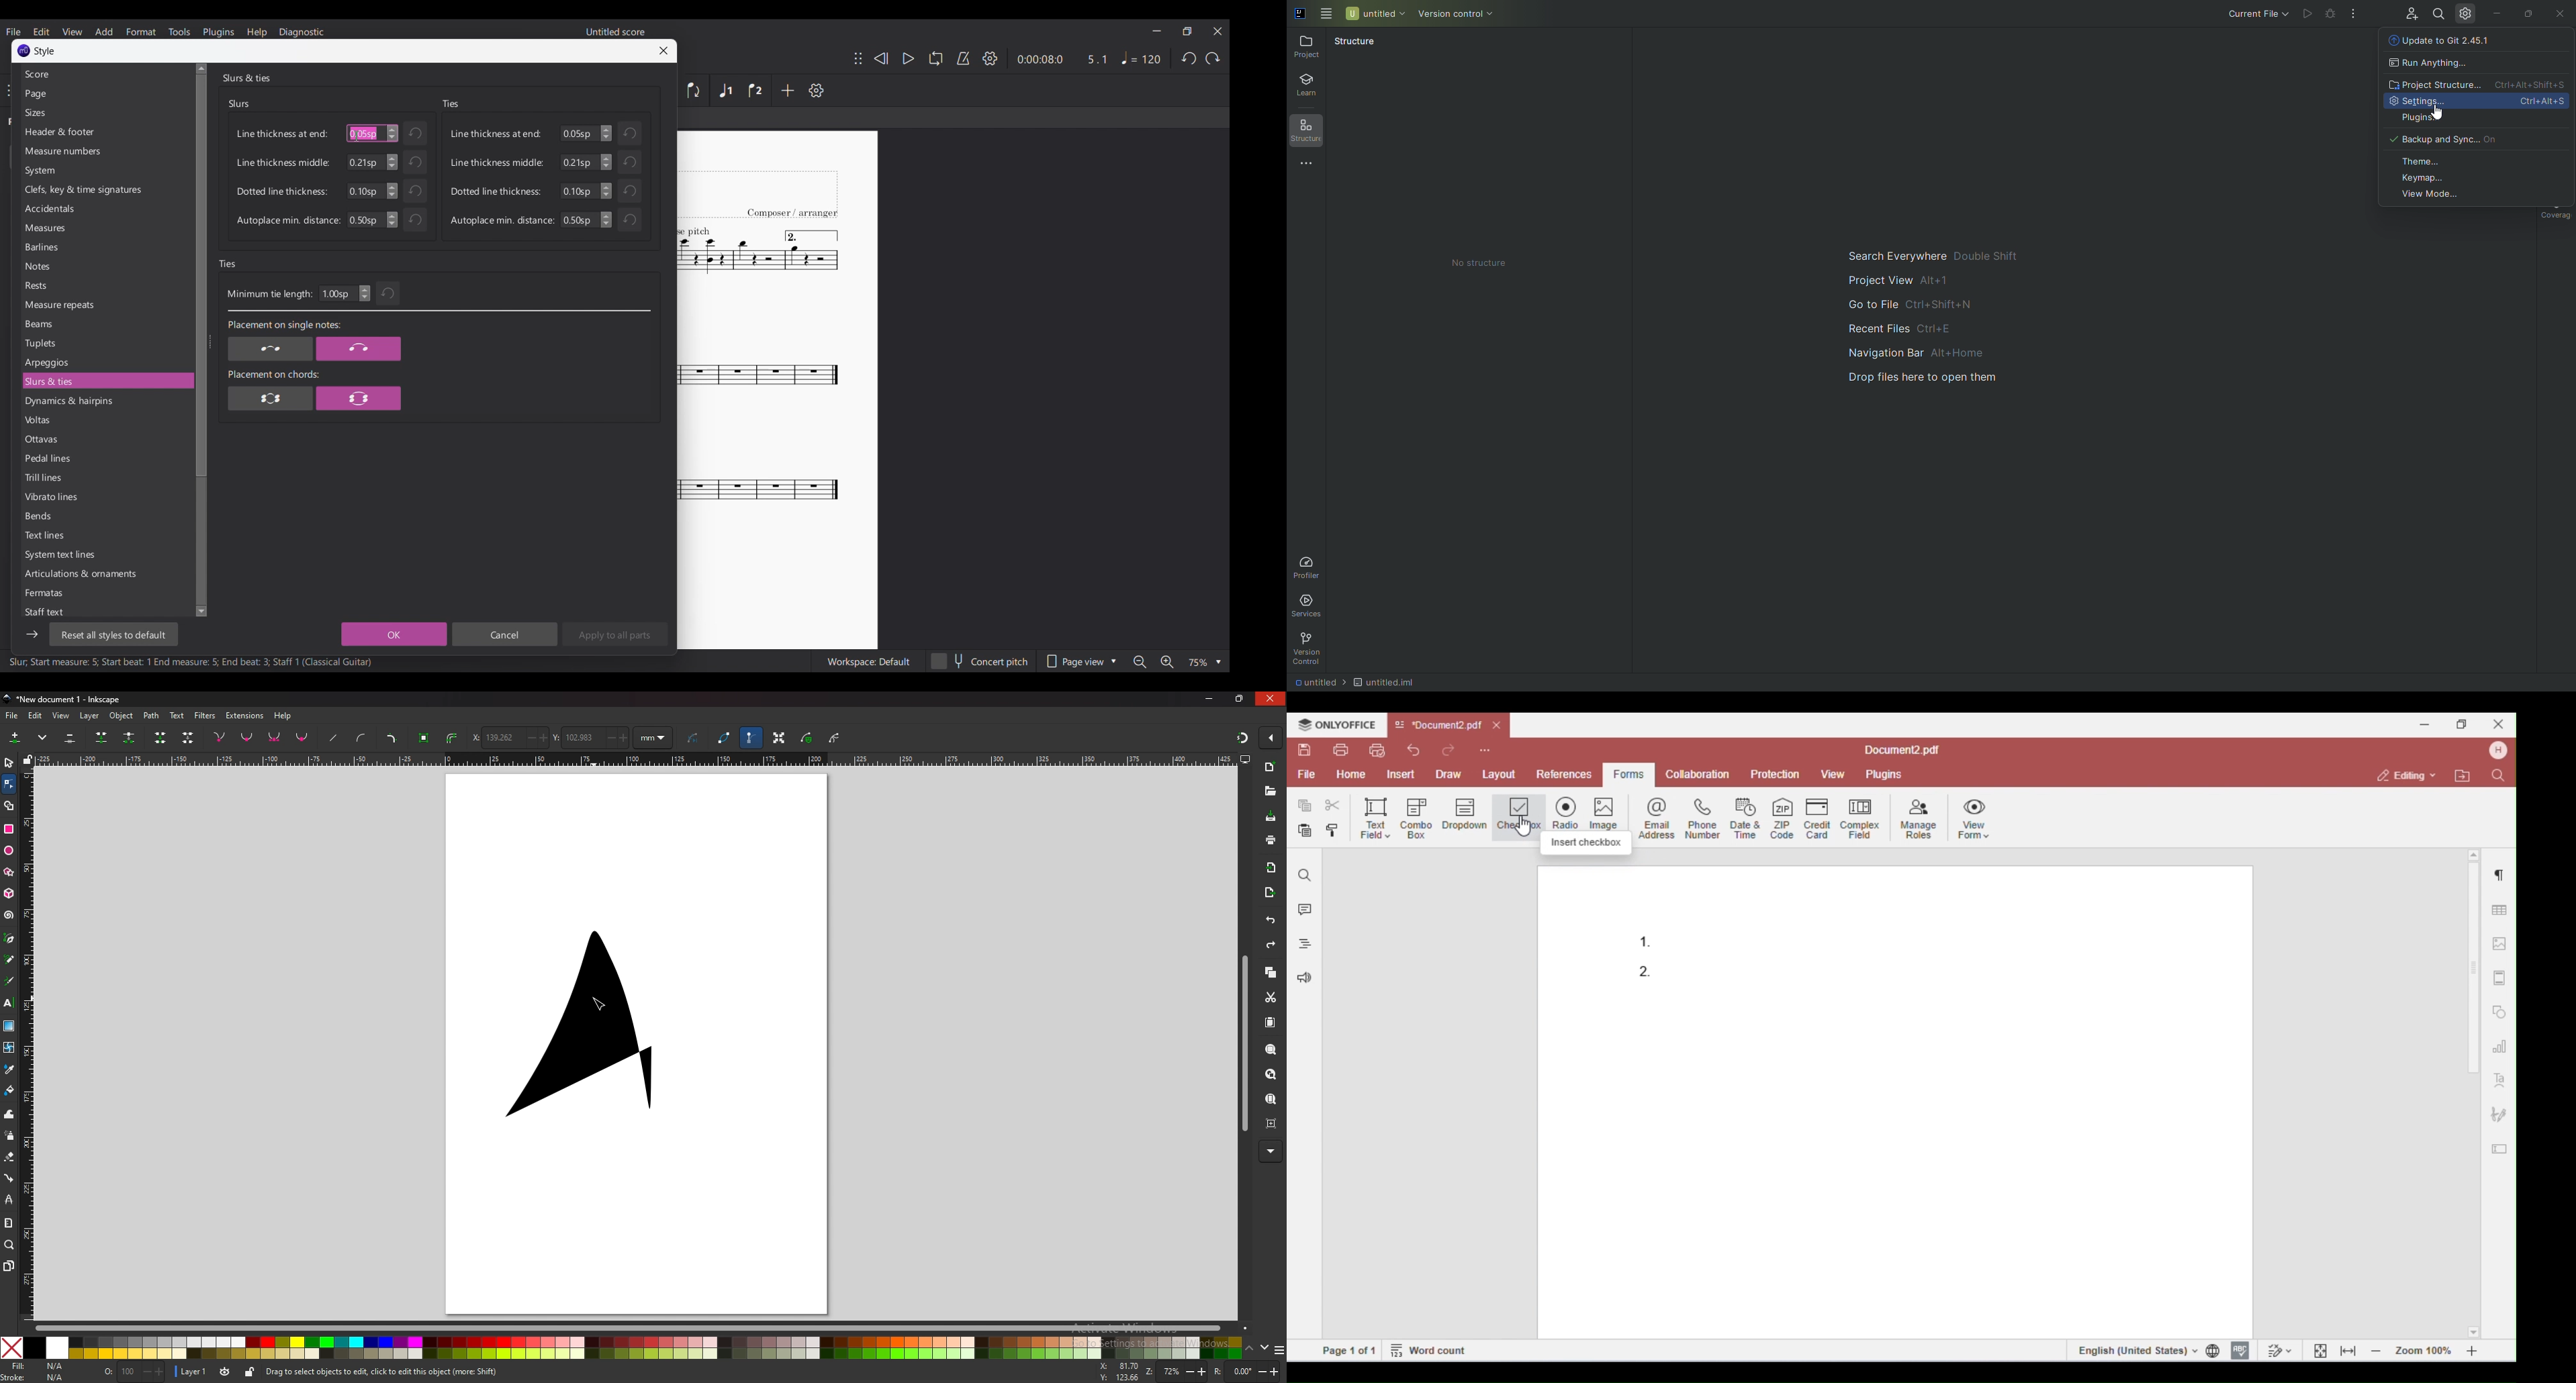  What do you see at coordinates (105, 209) in the screenshot?
I see `Accidentals` at bounding box center [105, 209].